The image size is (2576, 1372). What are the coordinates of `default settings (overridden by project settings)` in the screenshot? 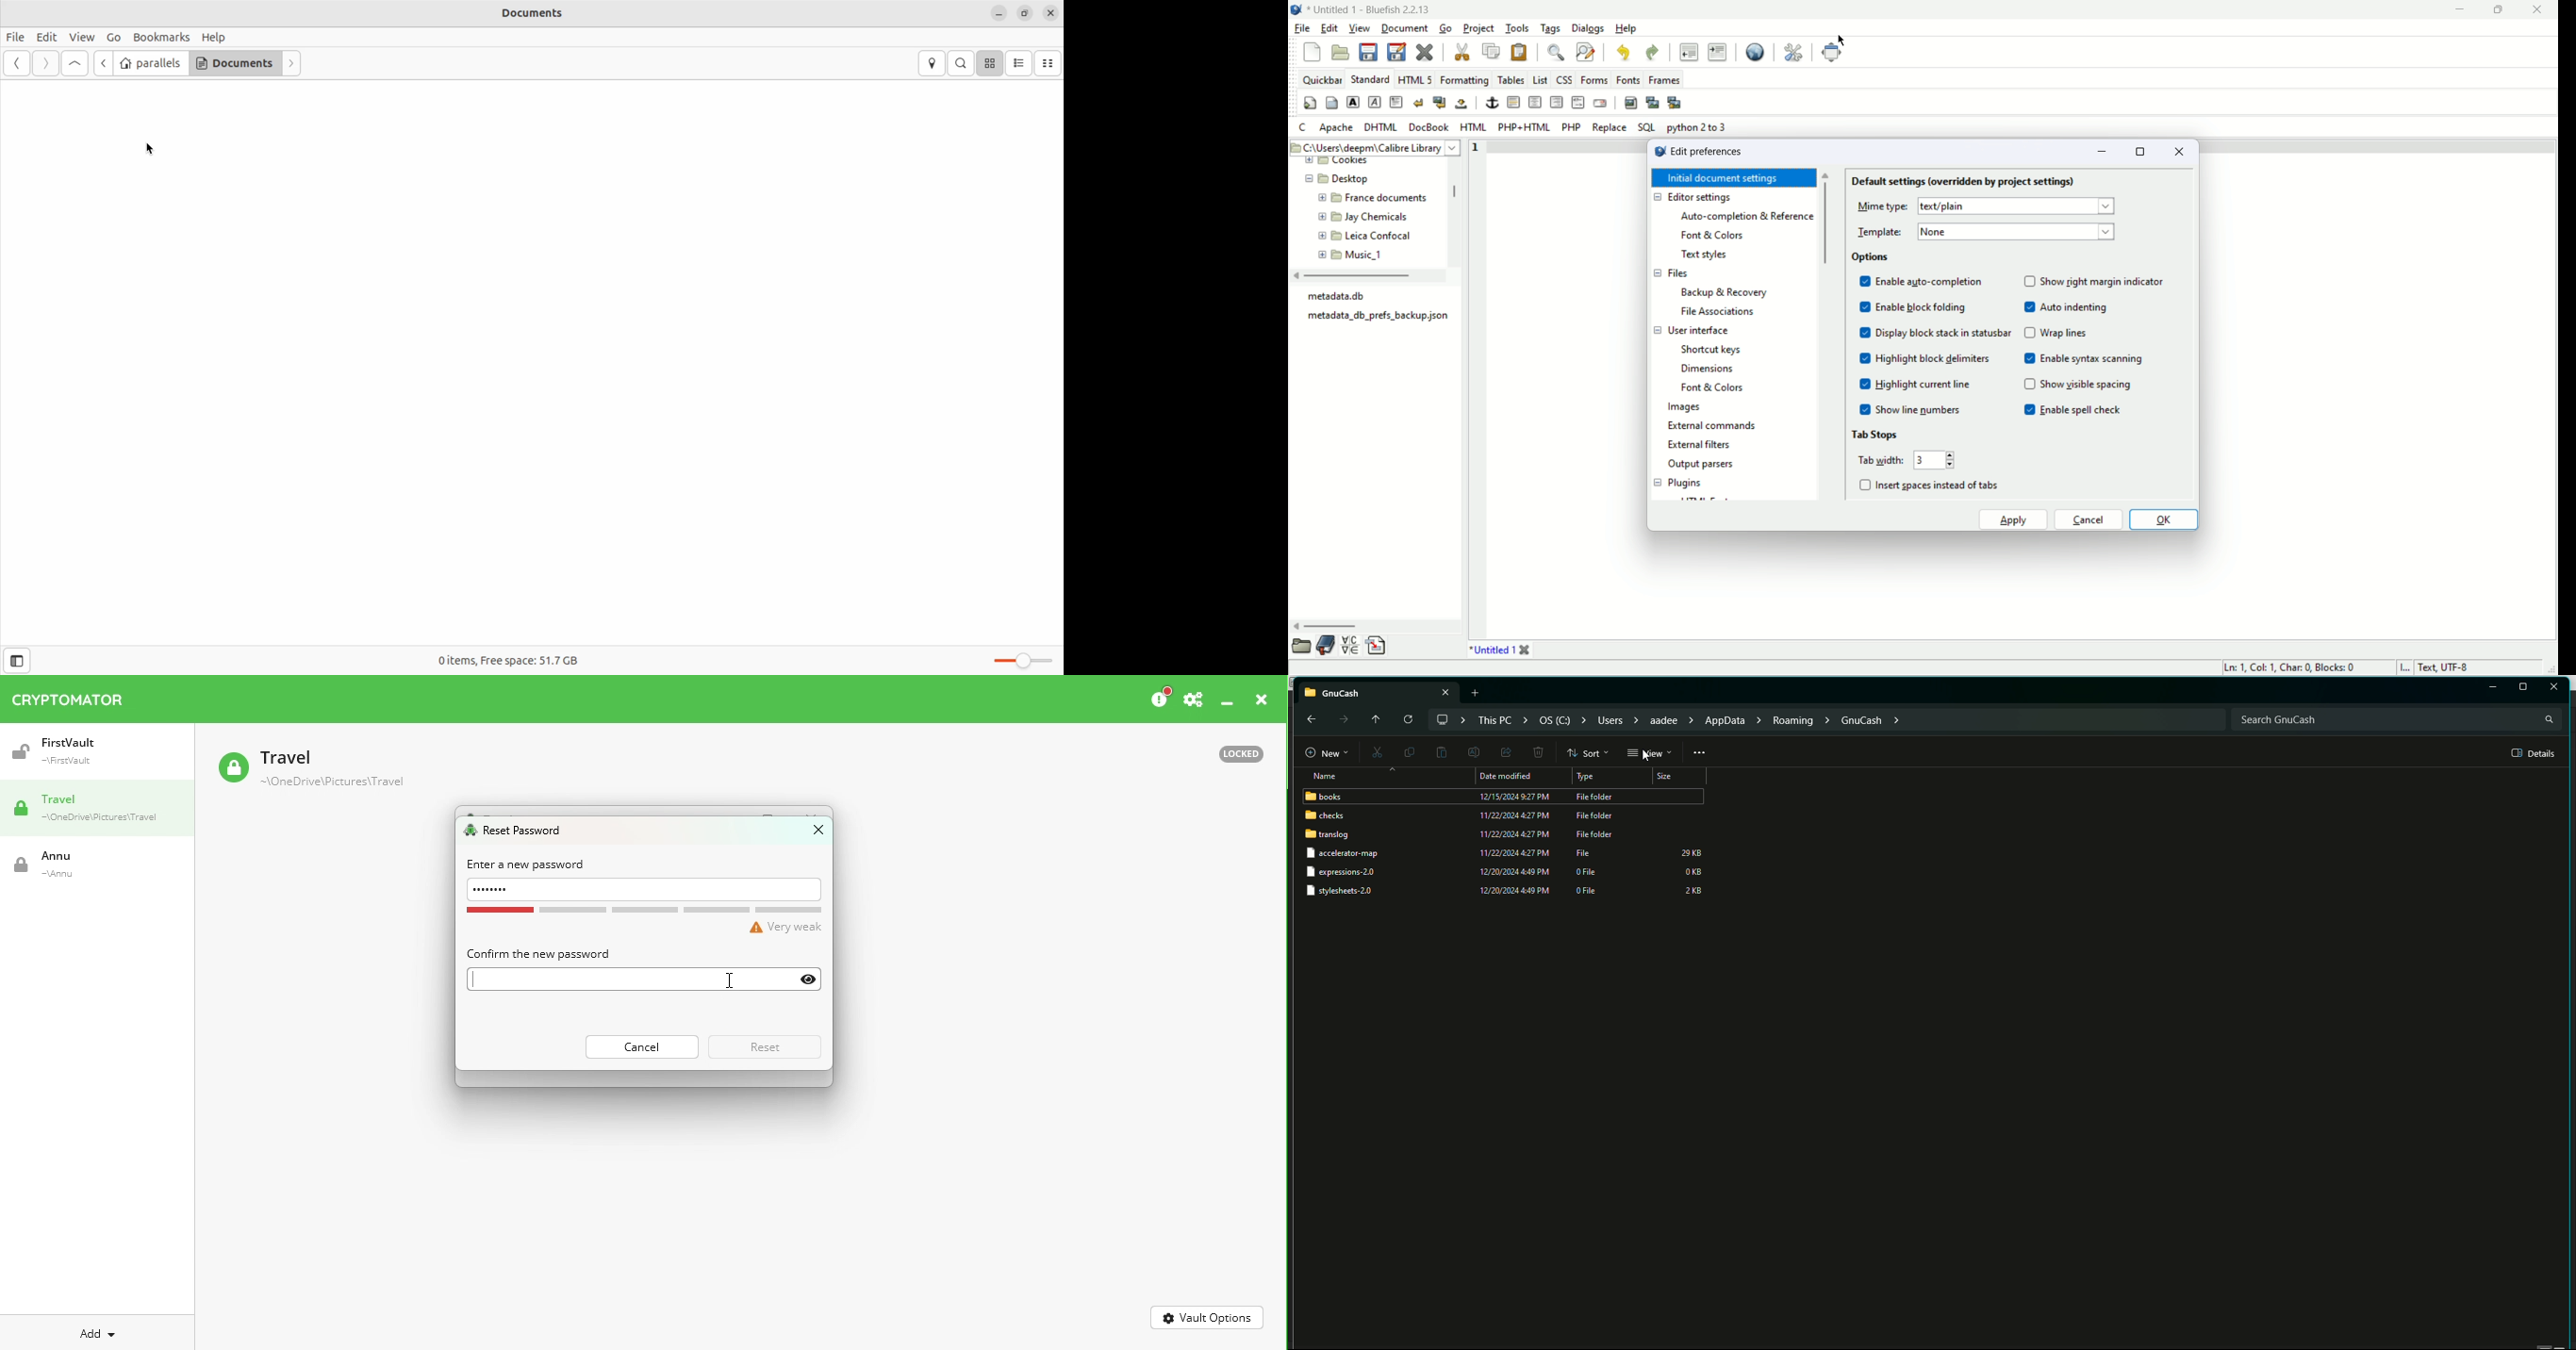 It's located at (1968, 181).